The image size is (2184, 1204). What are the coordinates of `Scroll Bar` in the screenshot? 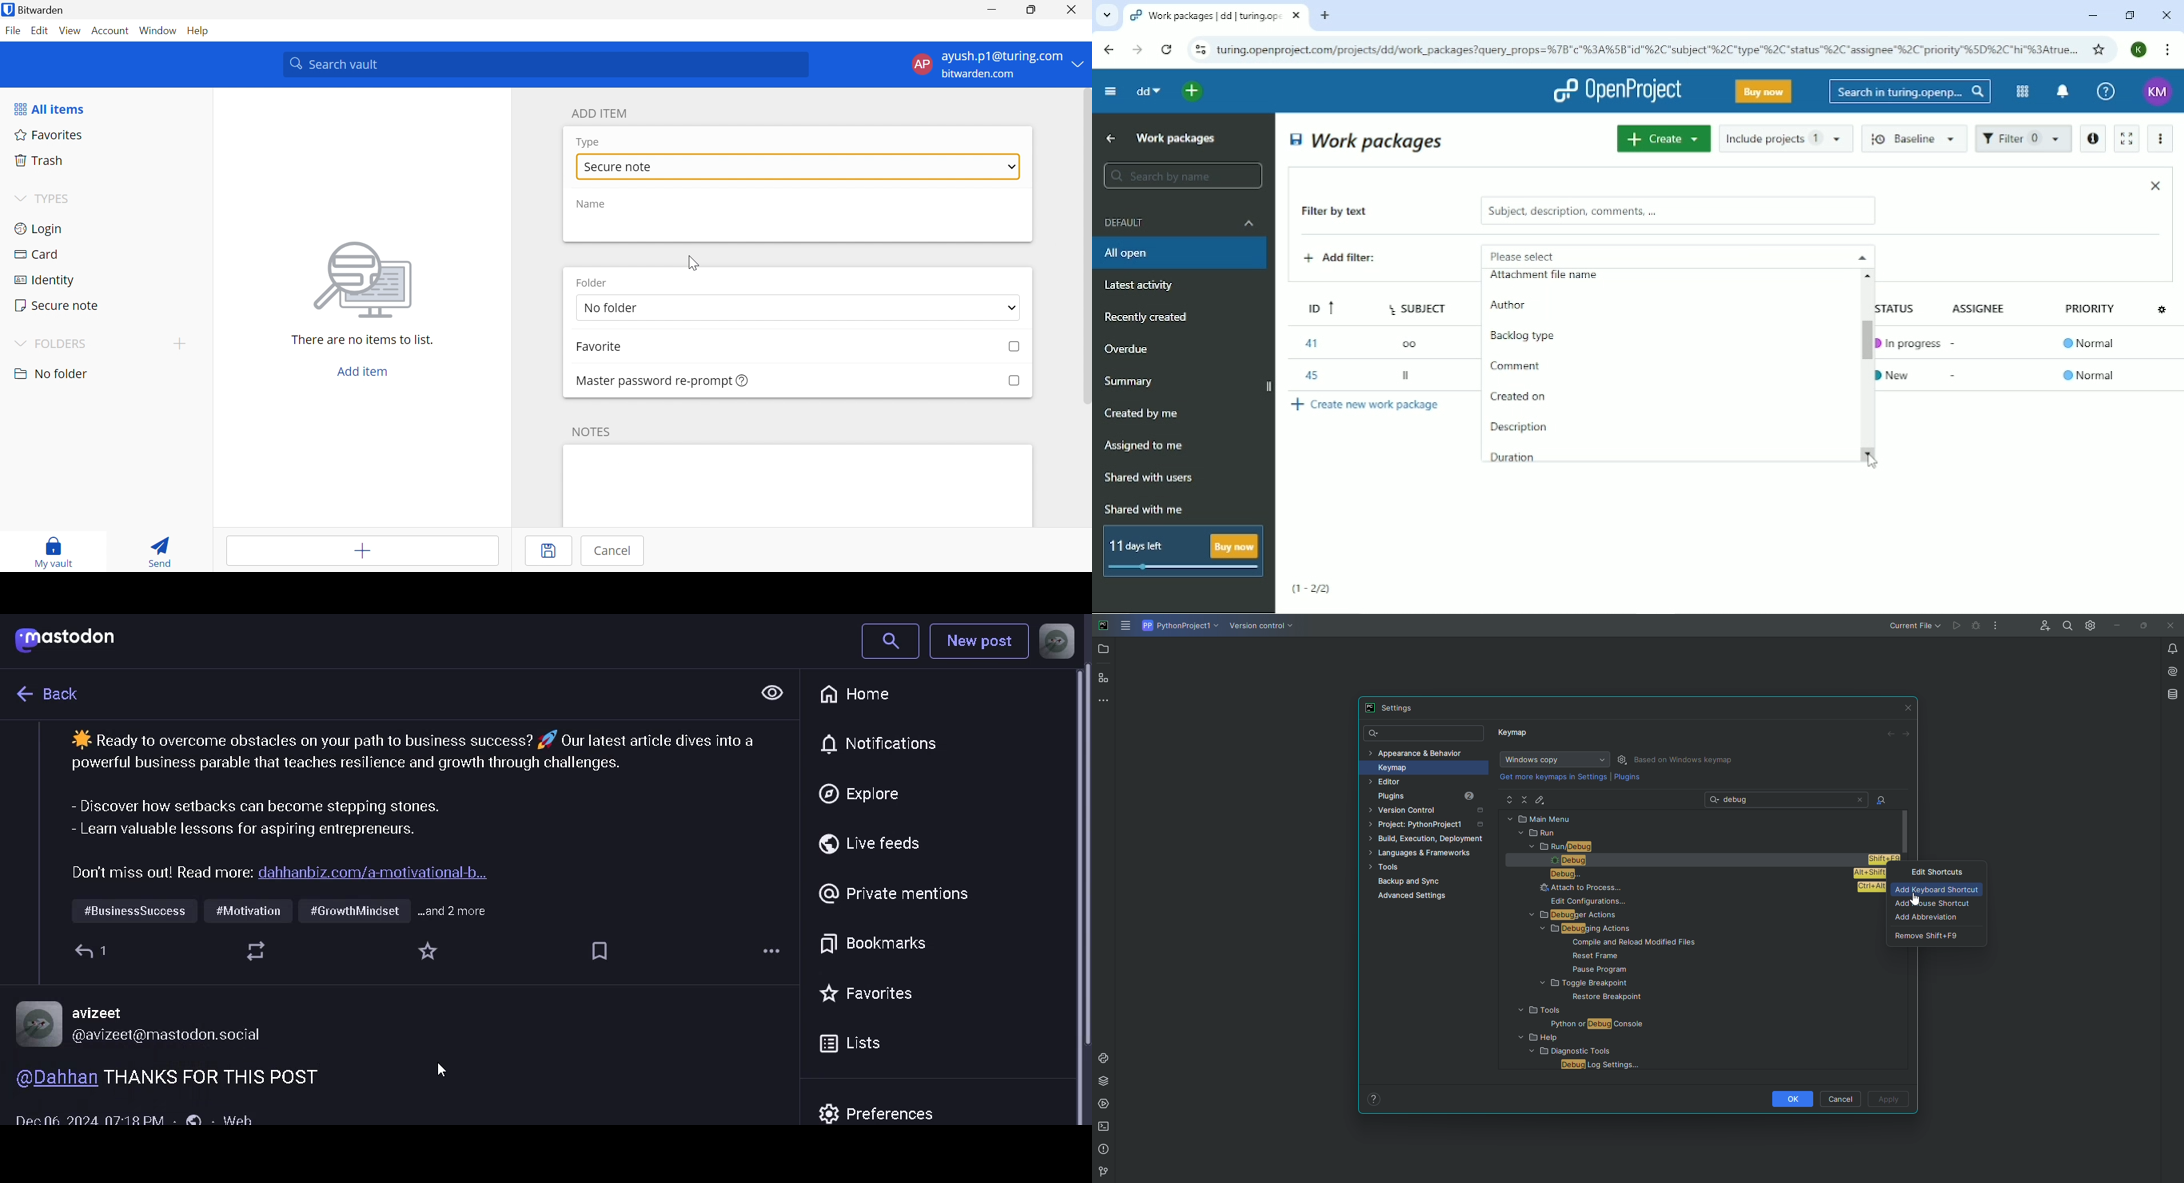 It's located at (1085, 249).